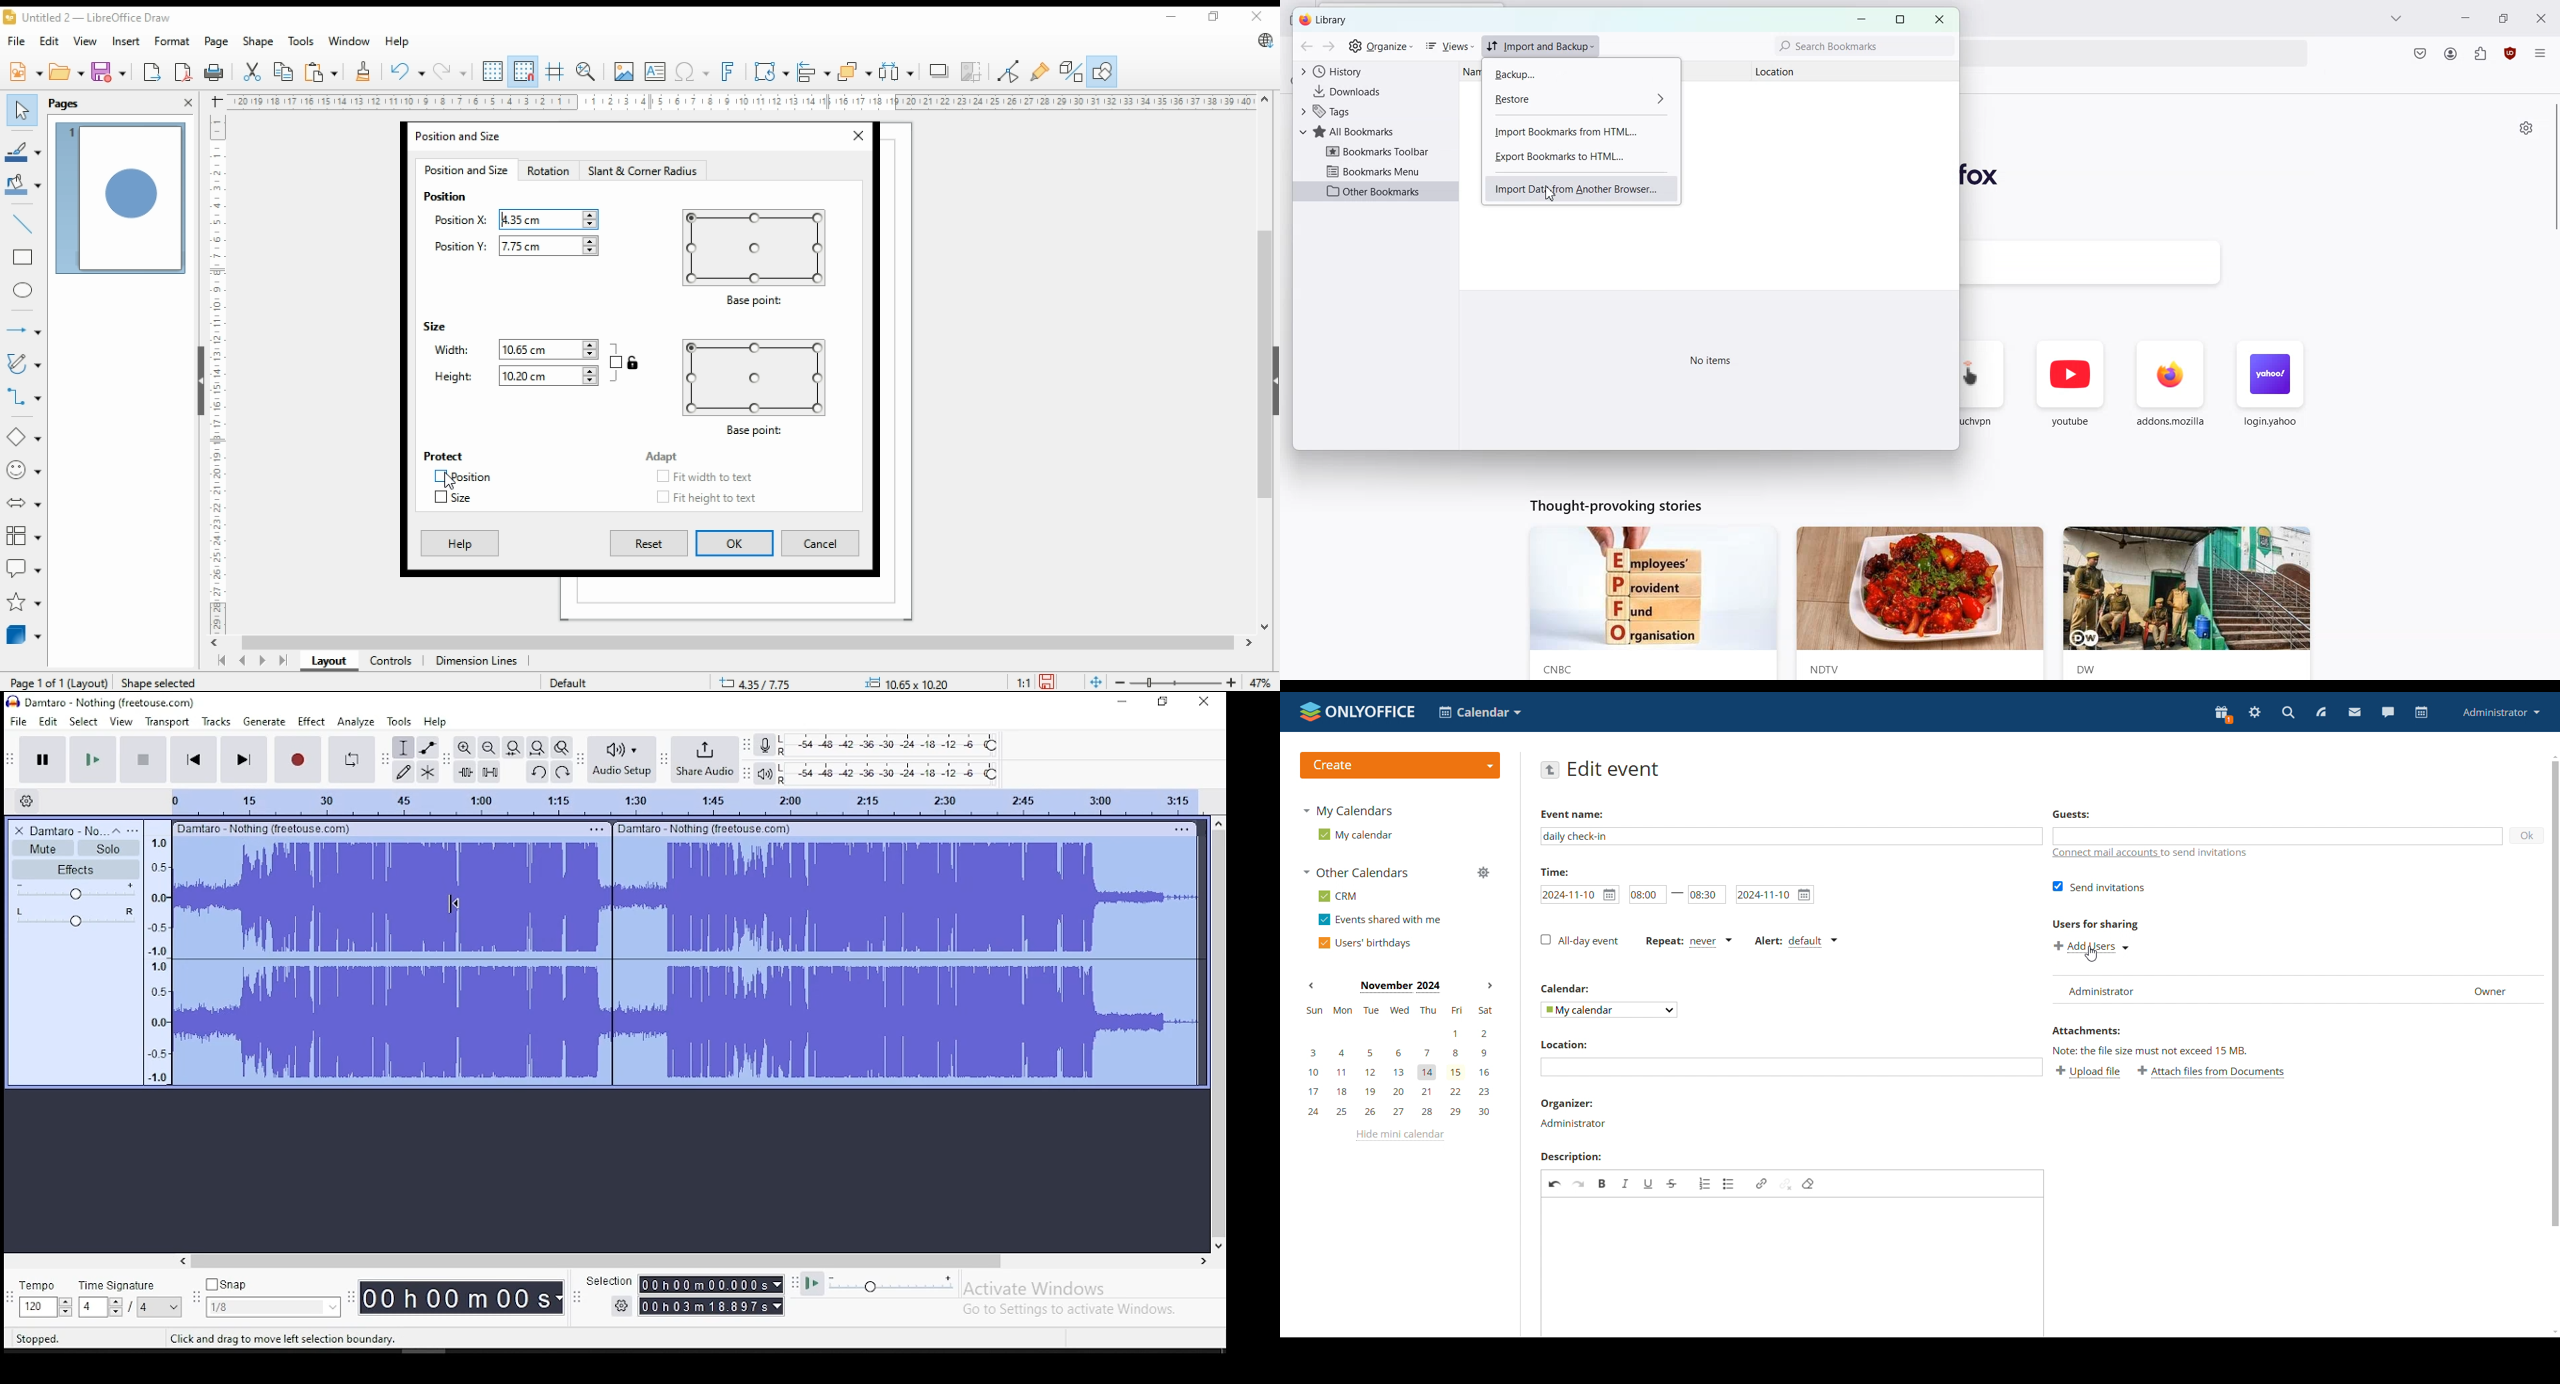  What do you see at coordinates (216, 42) in the screenshot?
I see `page` at bounding box center [216, 42].